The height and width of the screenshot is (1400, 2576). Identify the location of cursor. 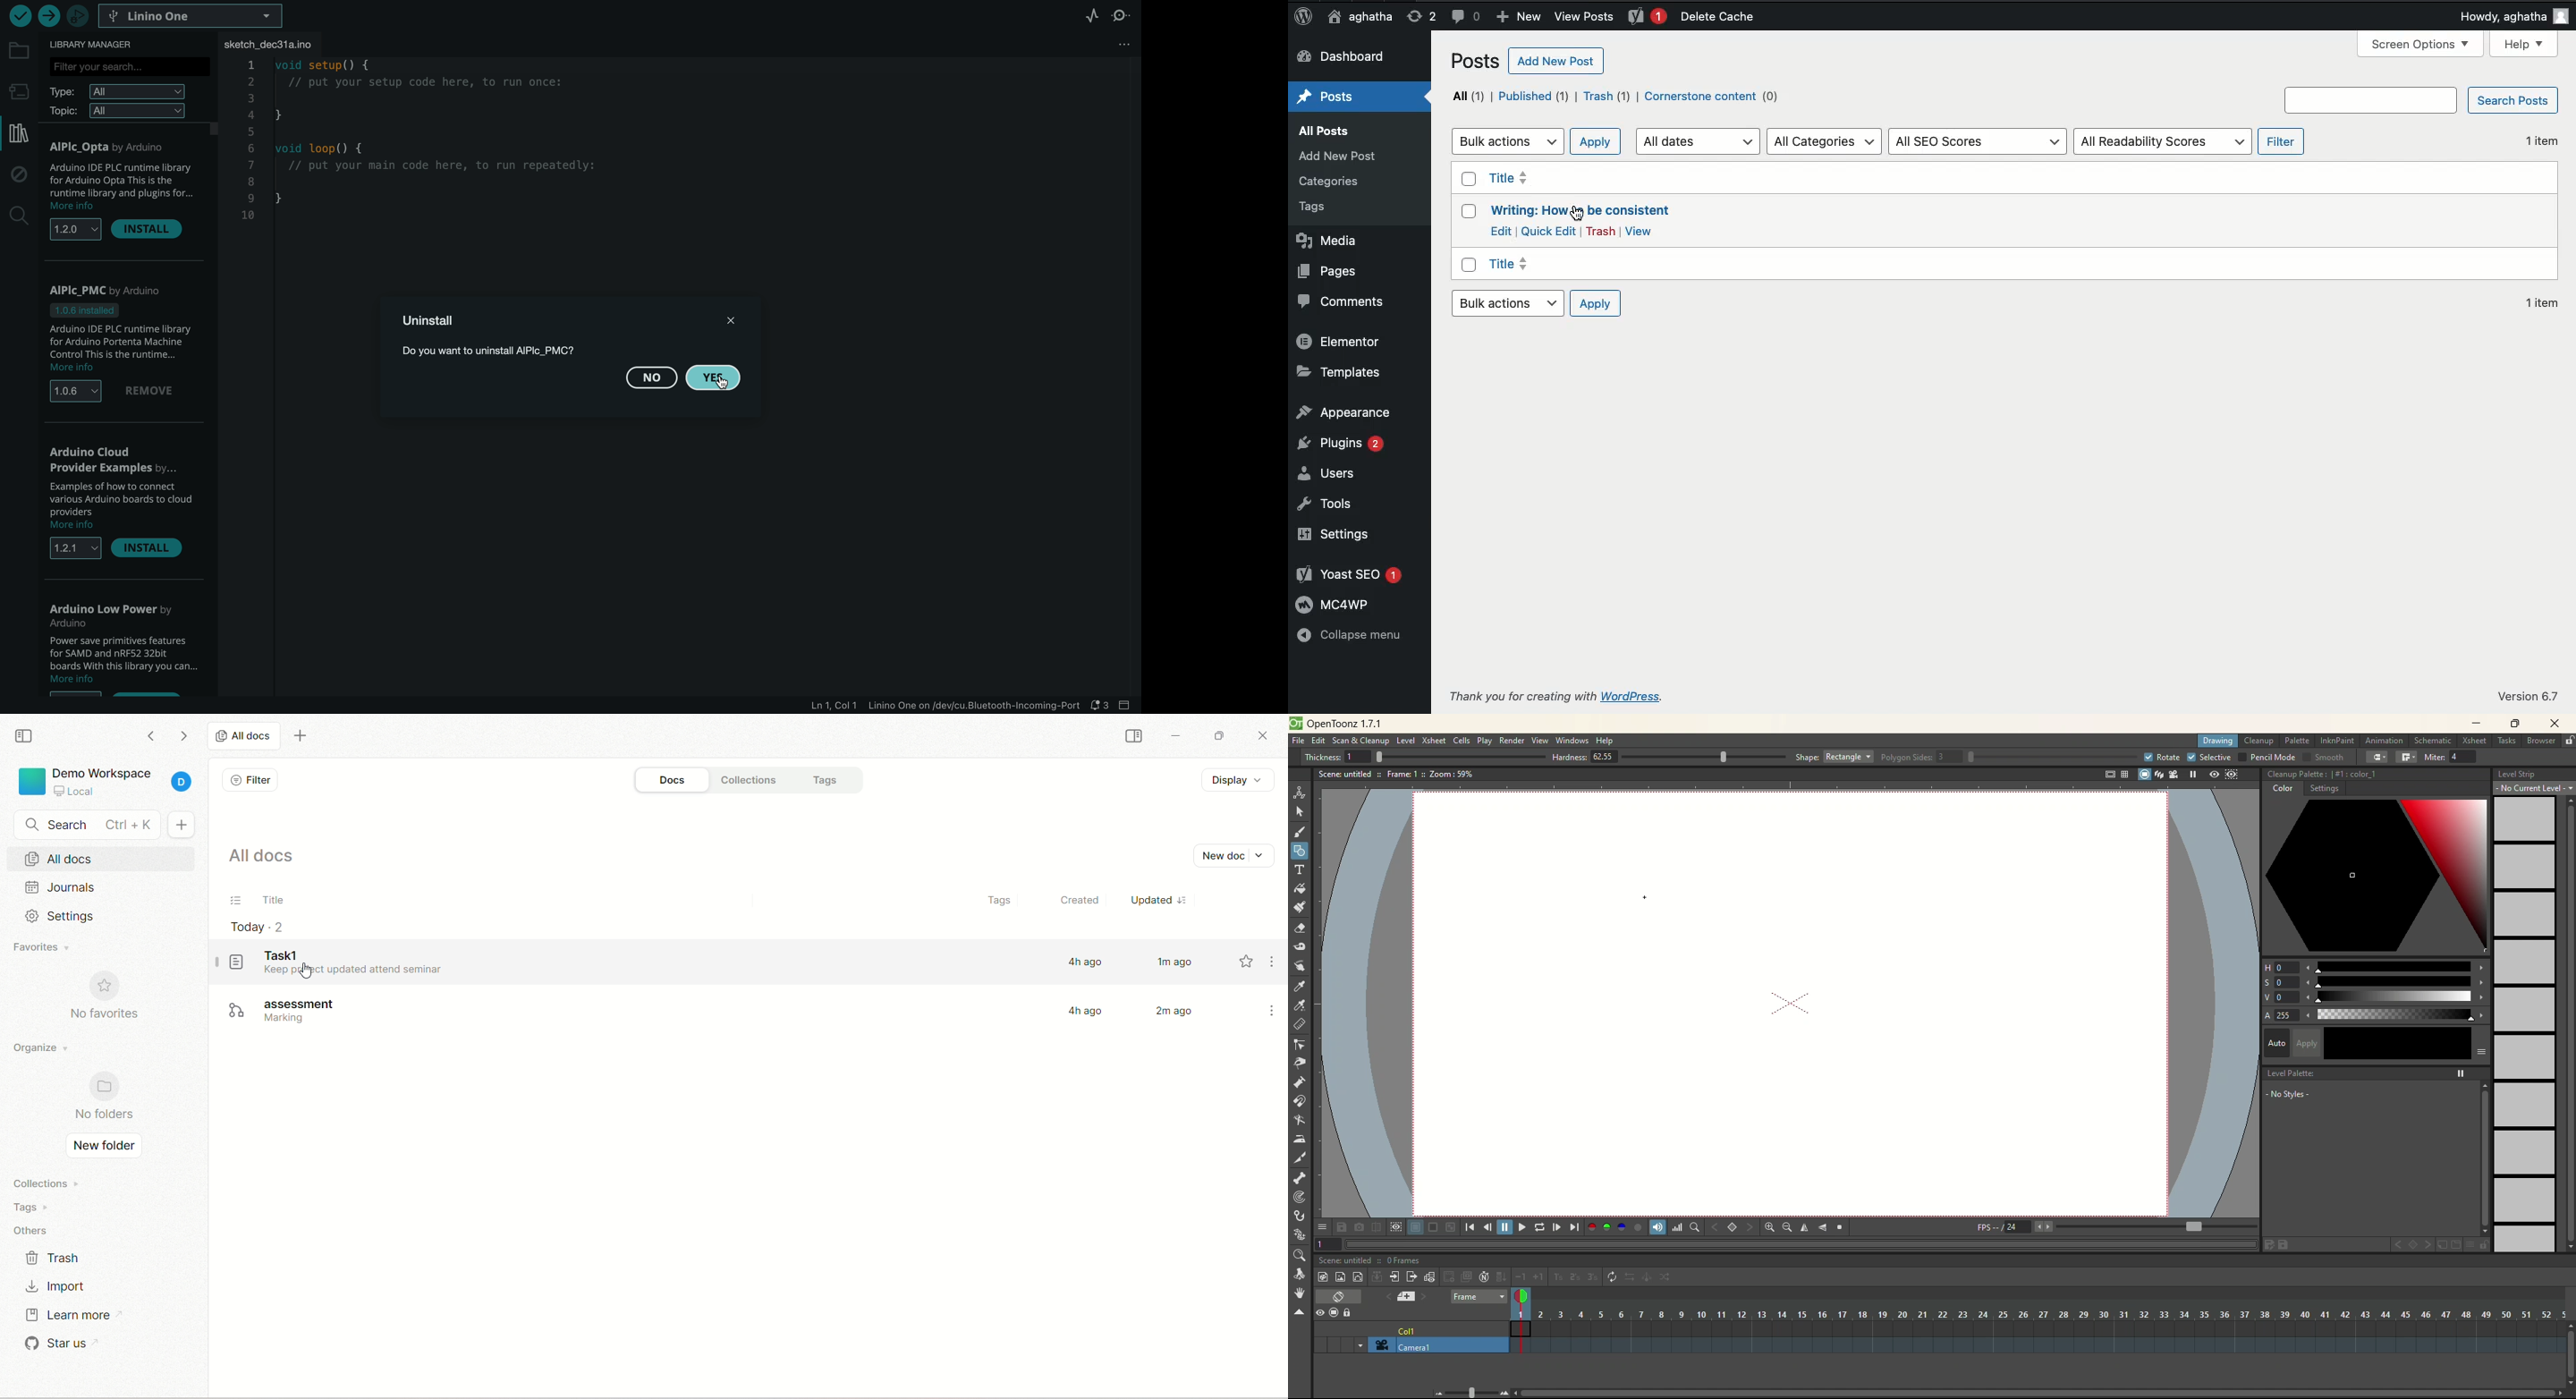
(720, 384).